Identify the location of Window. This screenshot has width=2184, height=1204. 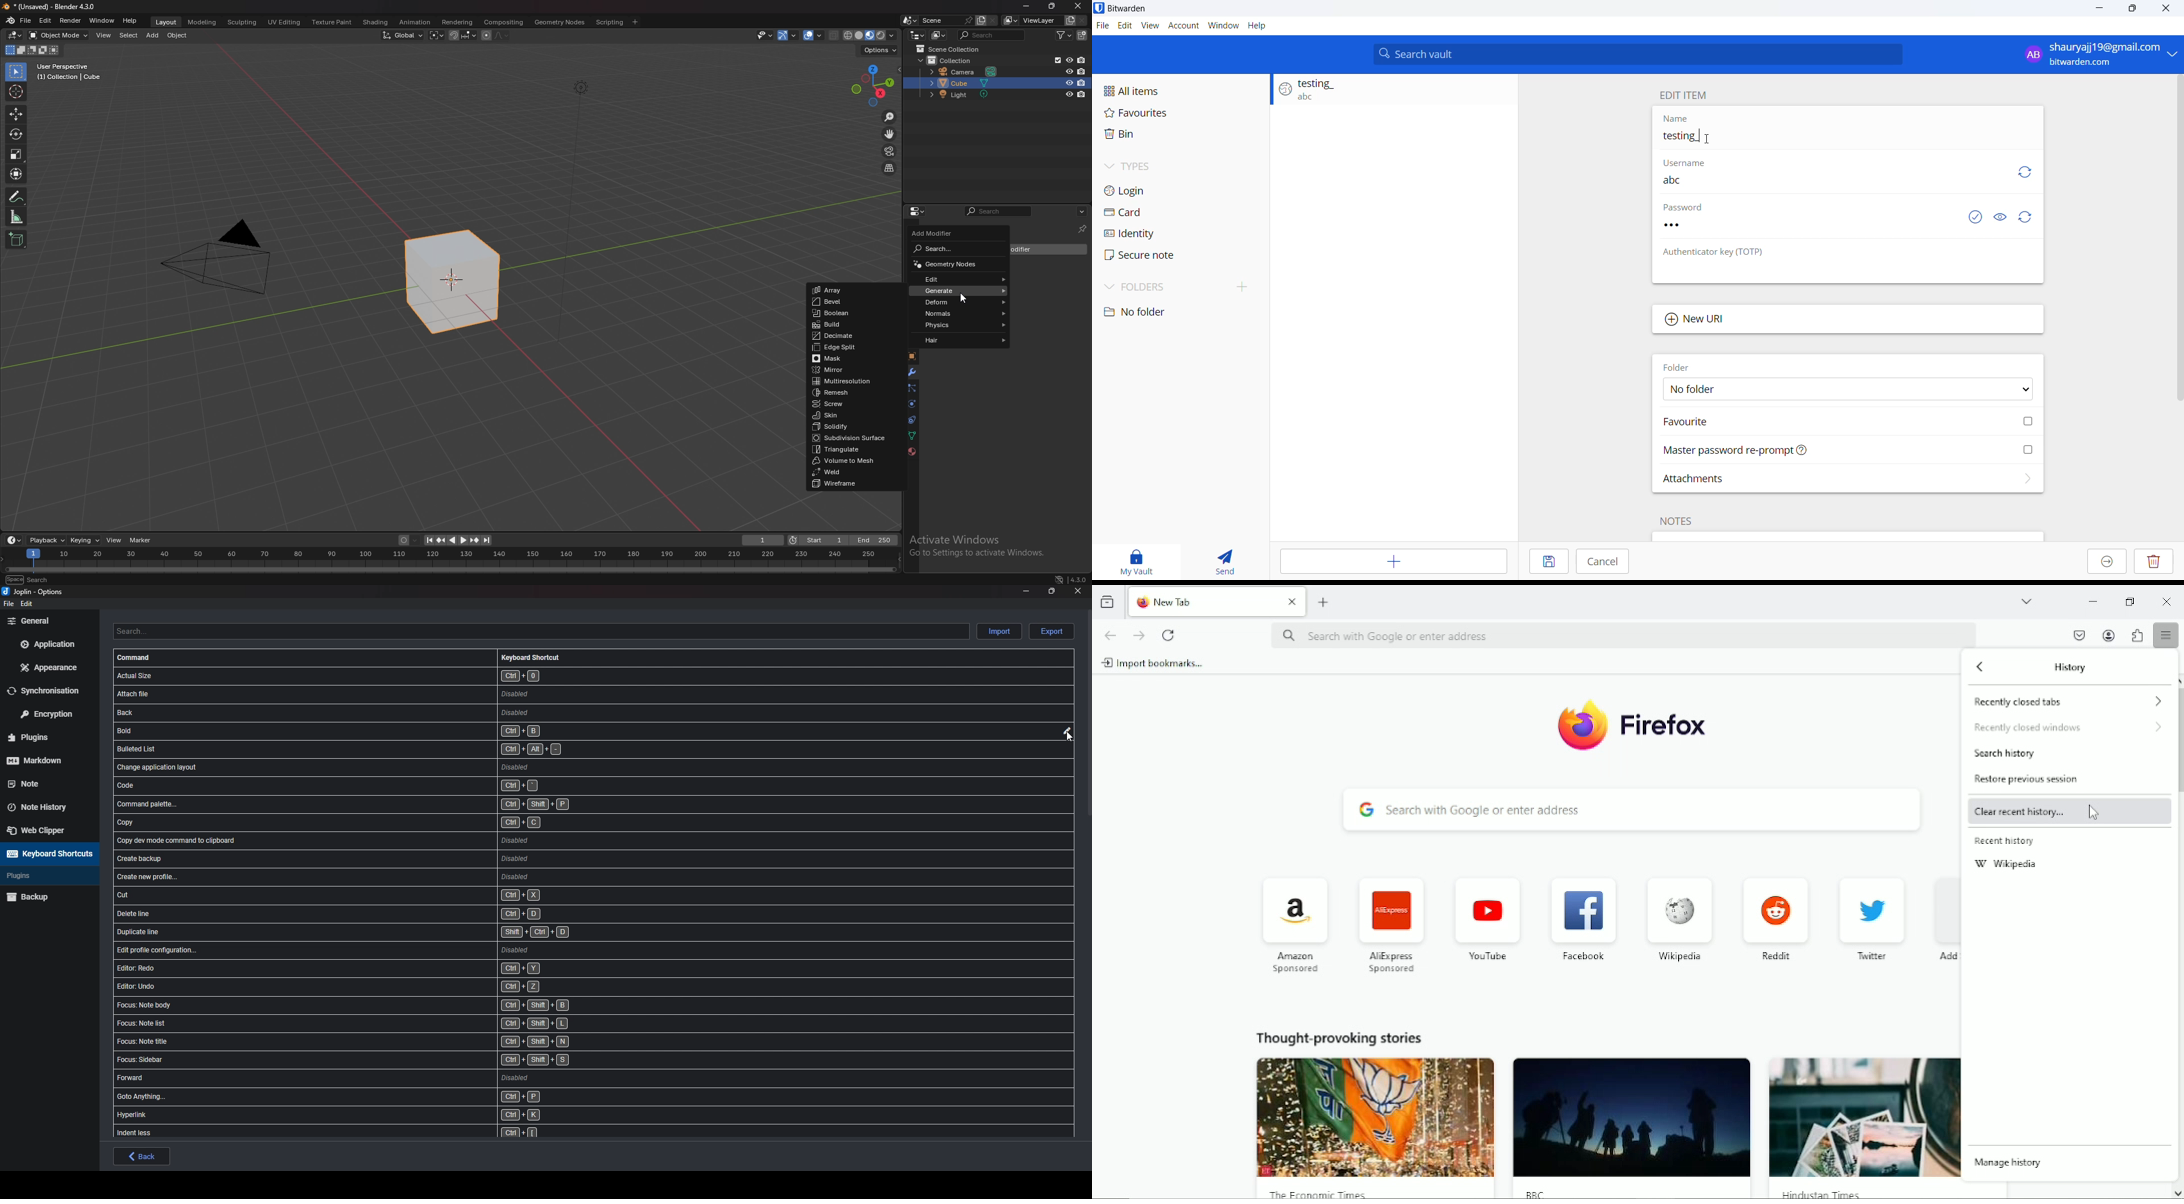
(1223, 24).